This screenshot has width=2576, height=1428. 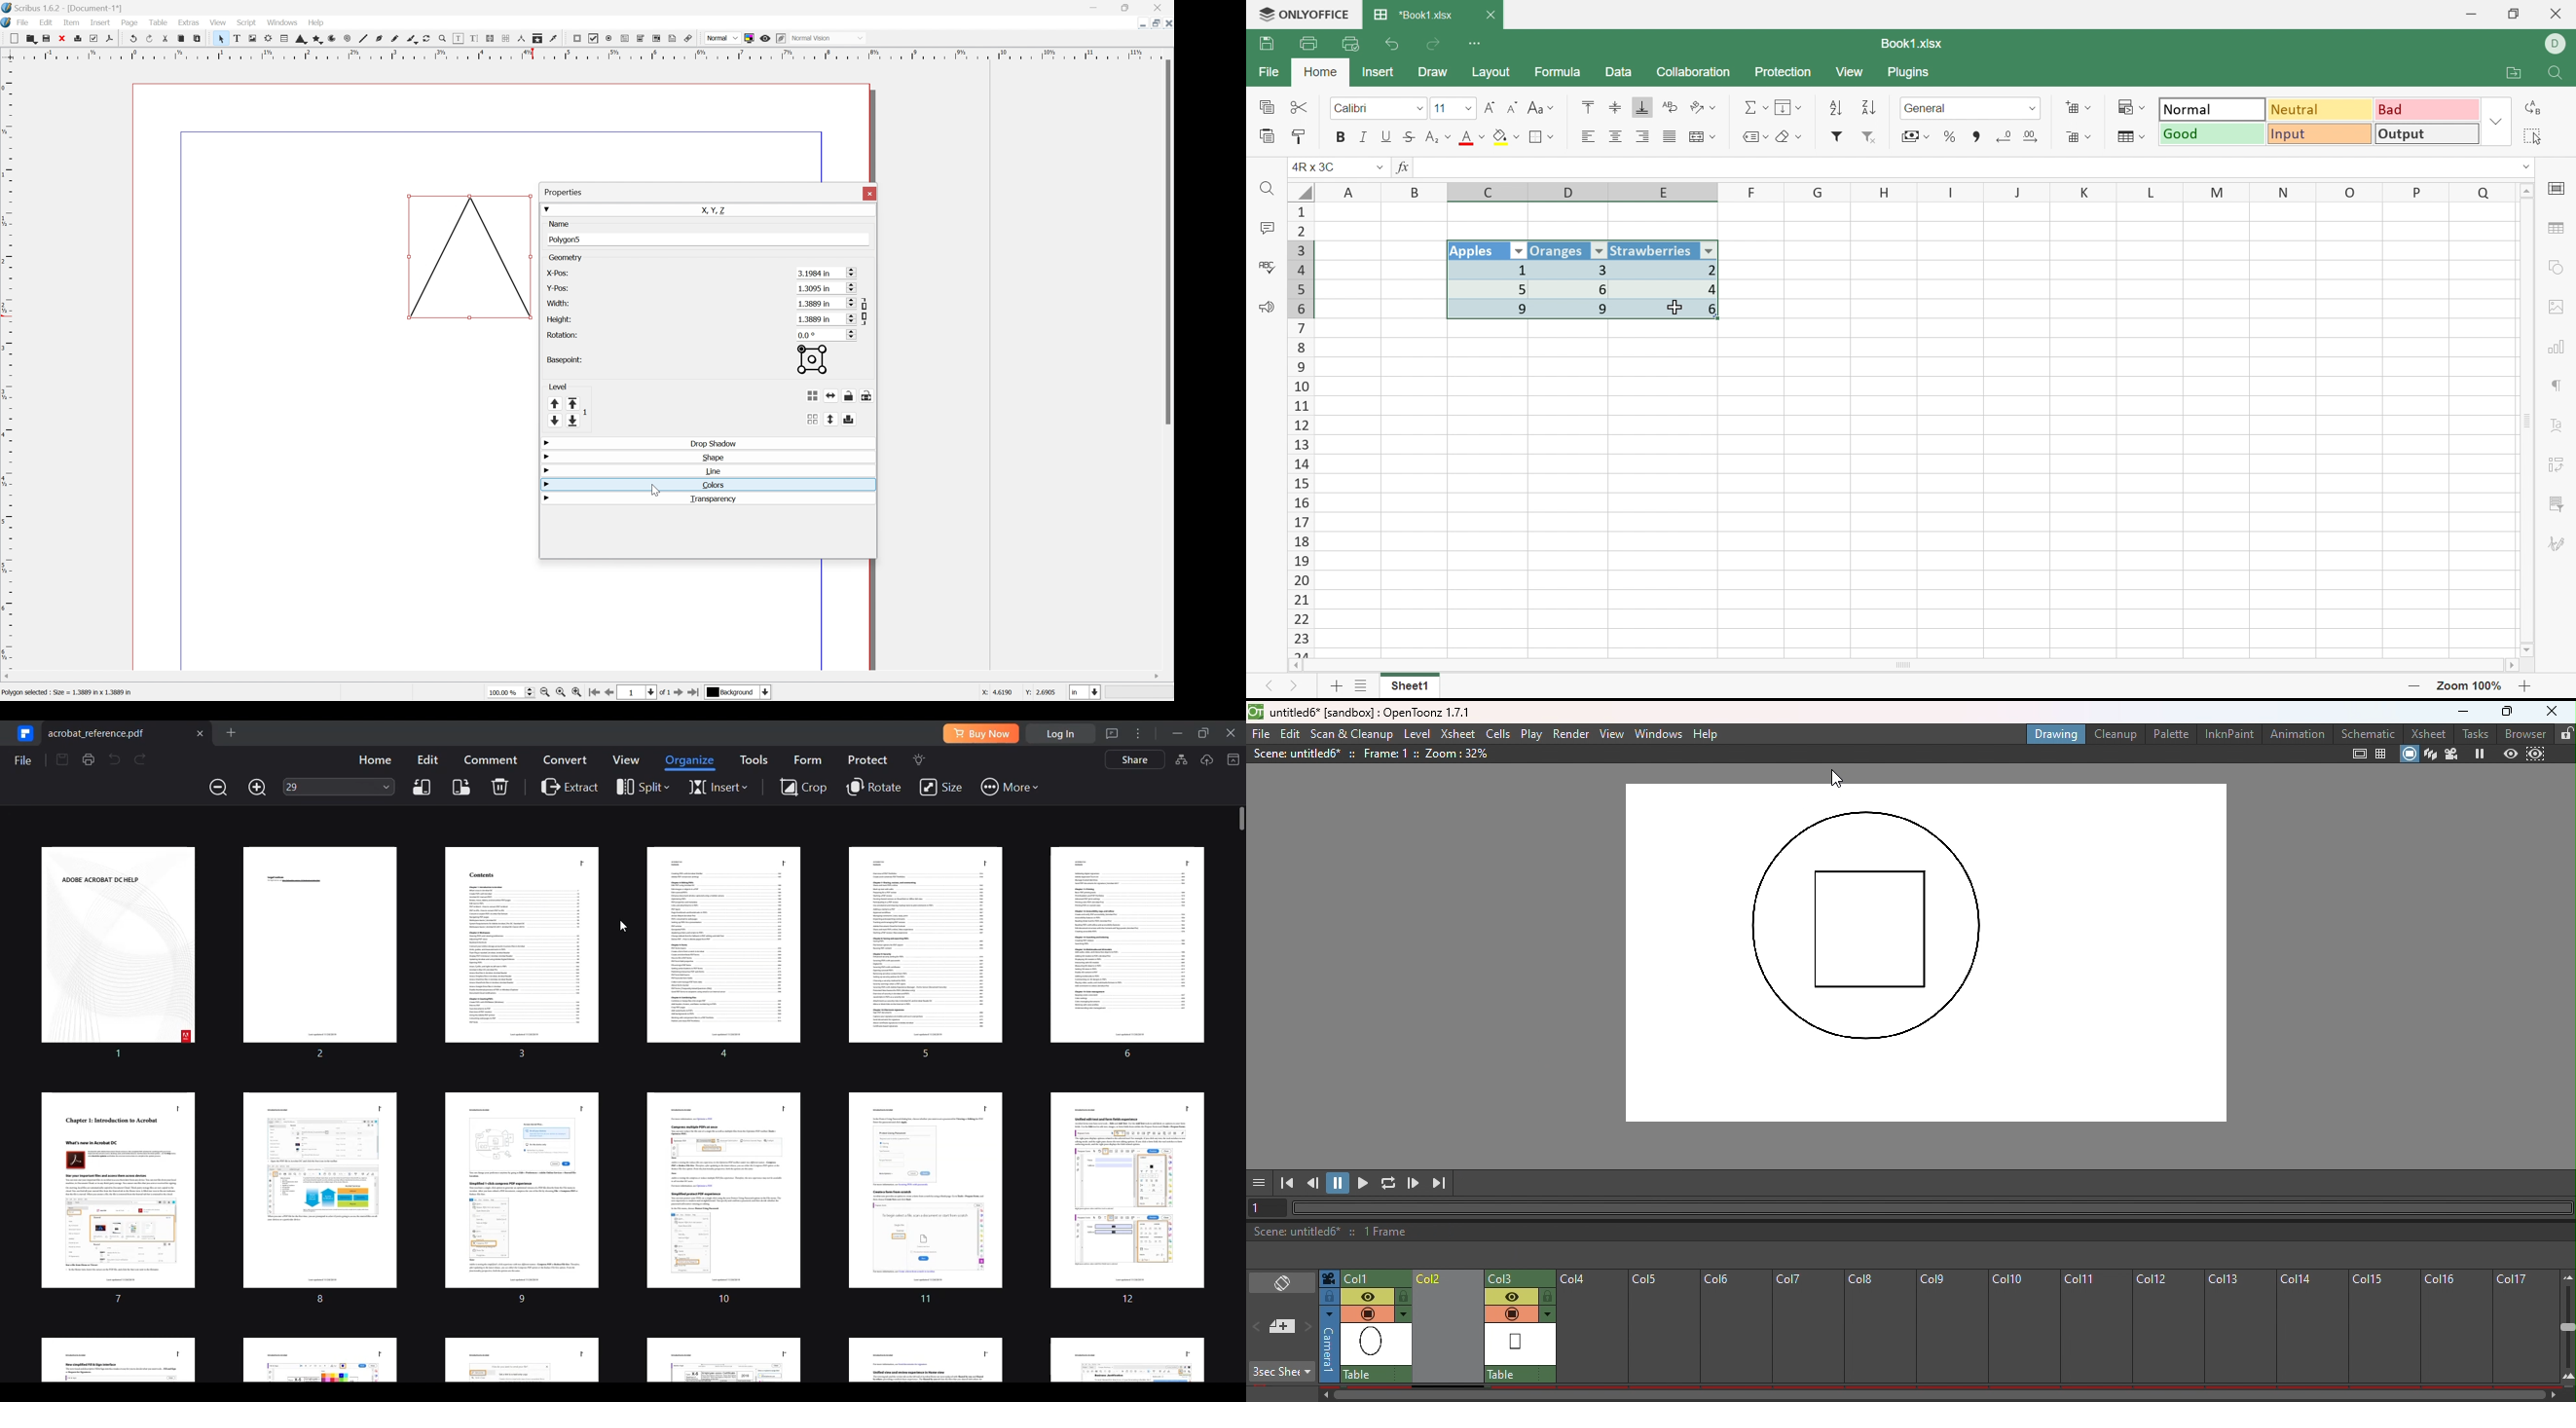 I want to click on Good, so click(x=2213, y=134).